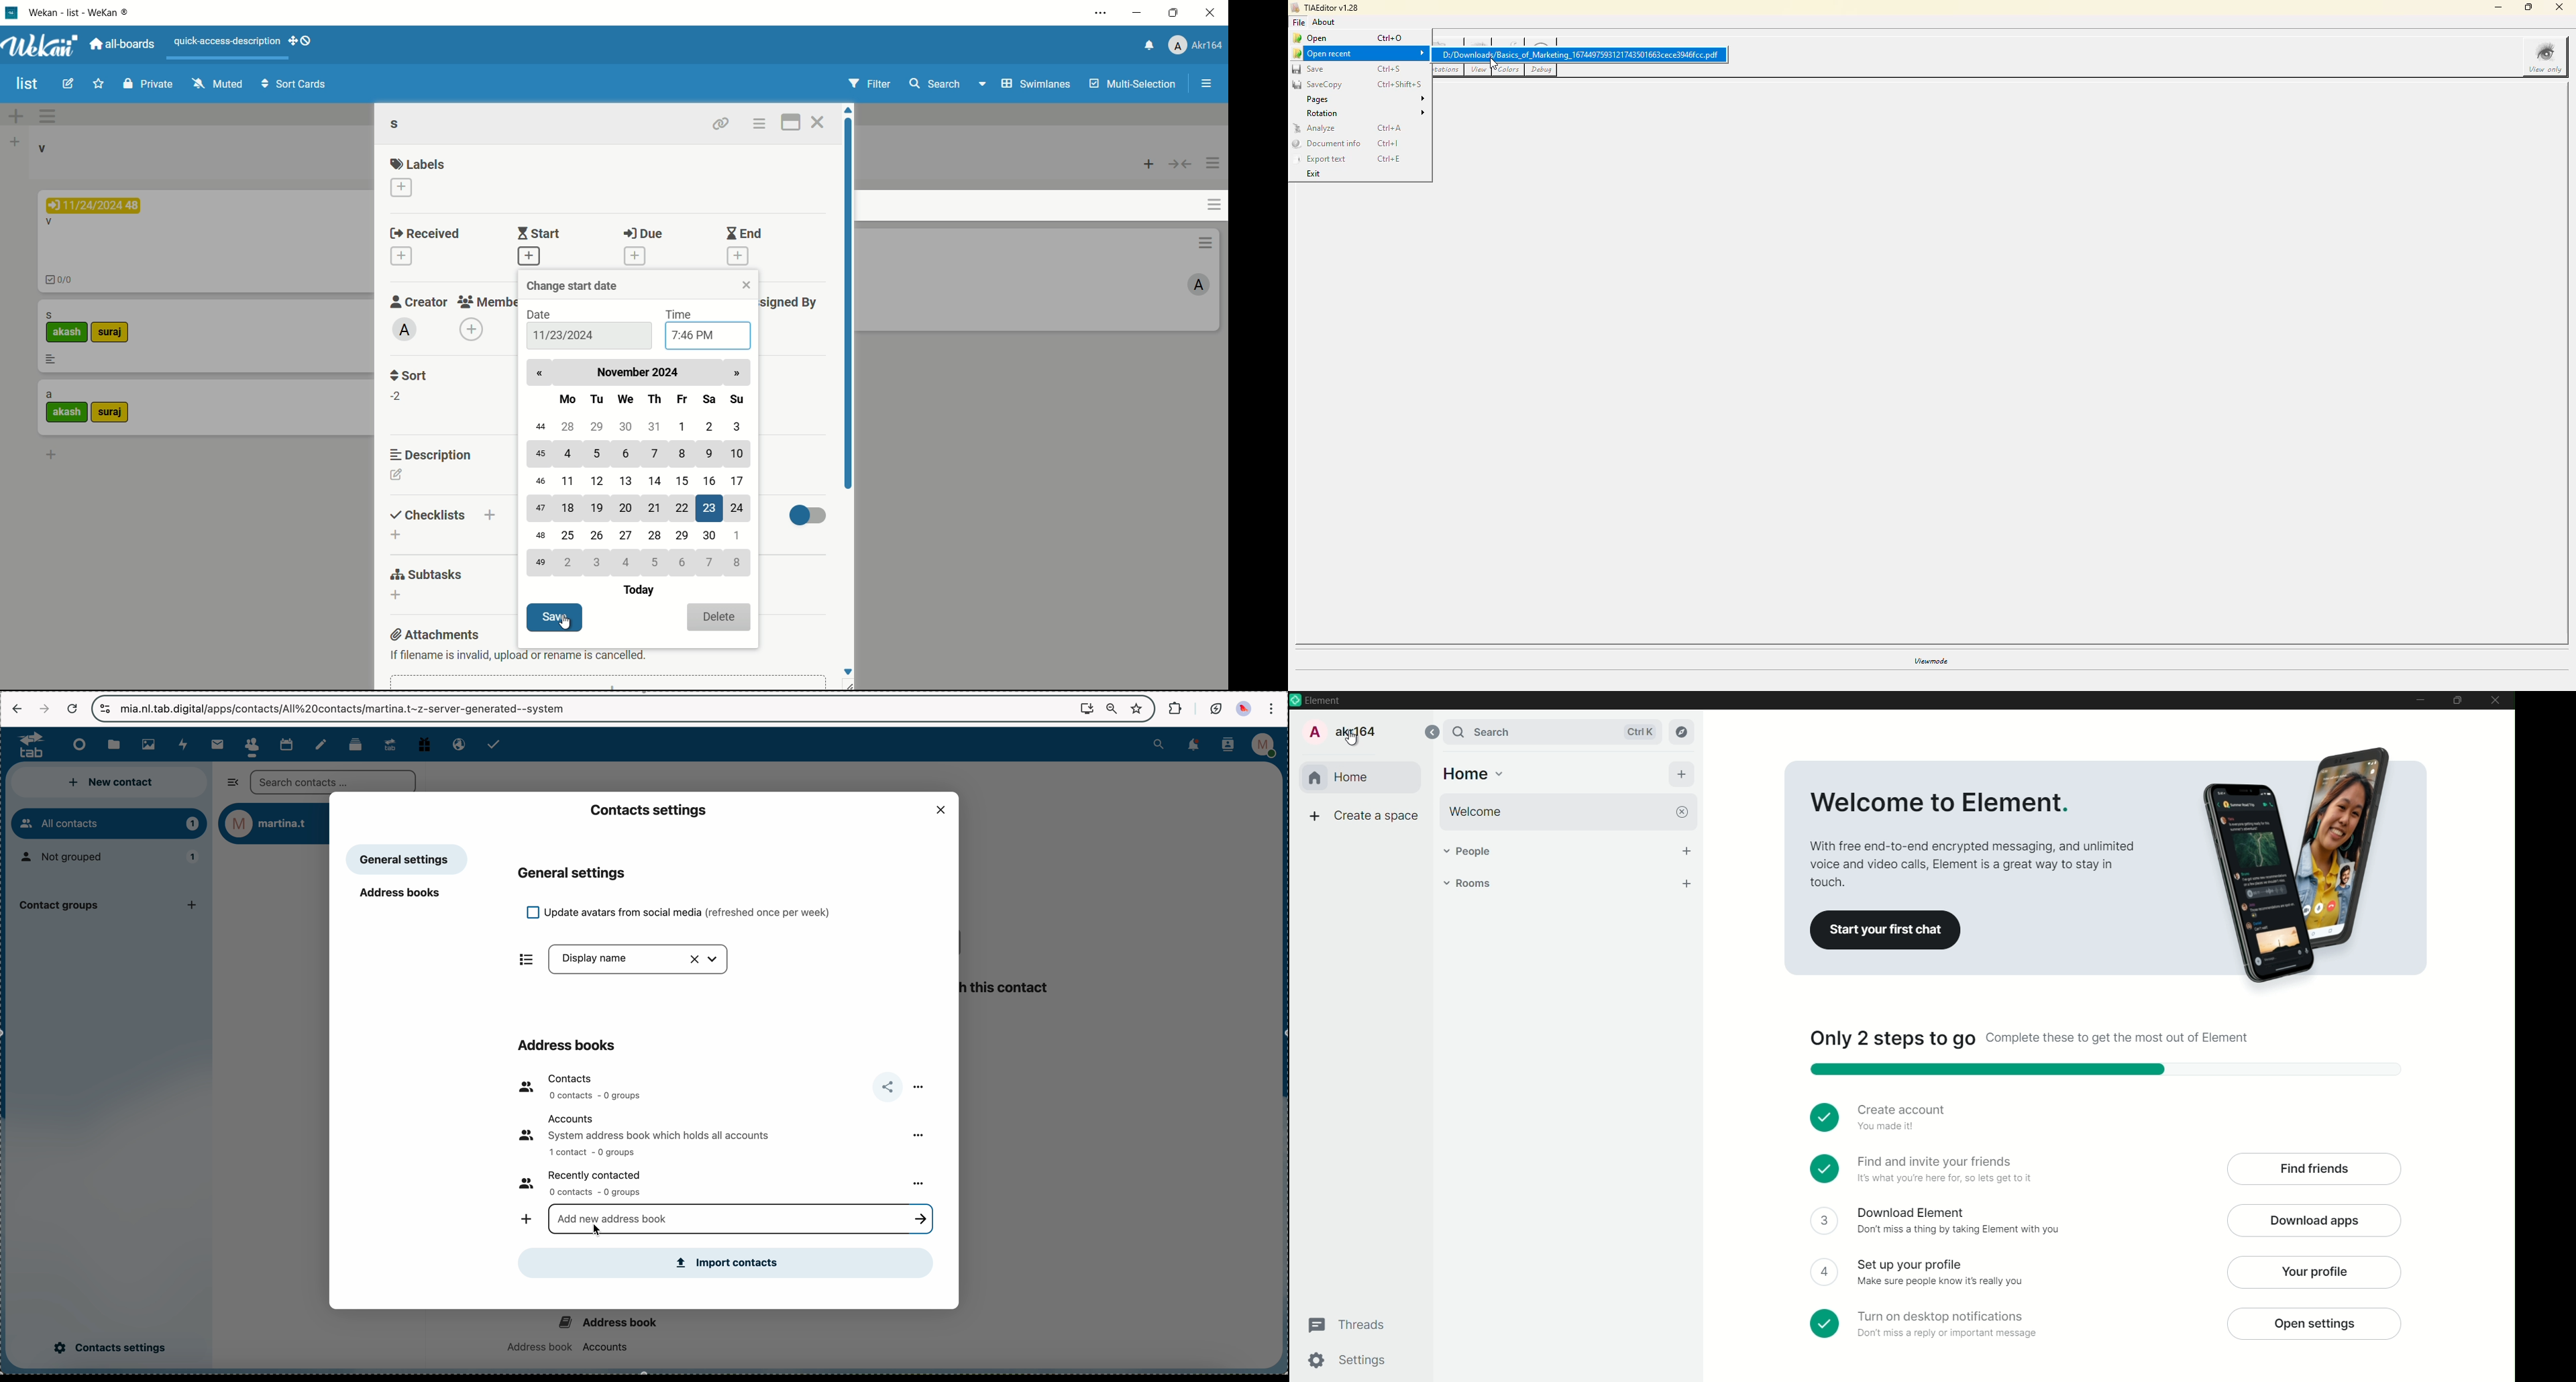 This screenshot has width=2576, height=1400. What do you see at coordinates (1474, 774) in the screenshot?
I see `home options` at bounding box center [1474, 774].